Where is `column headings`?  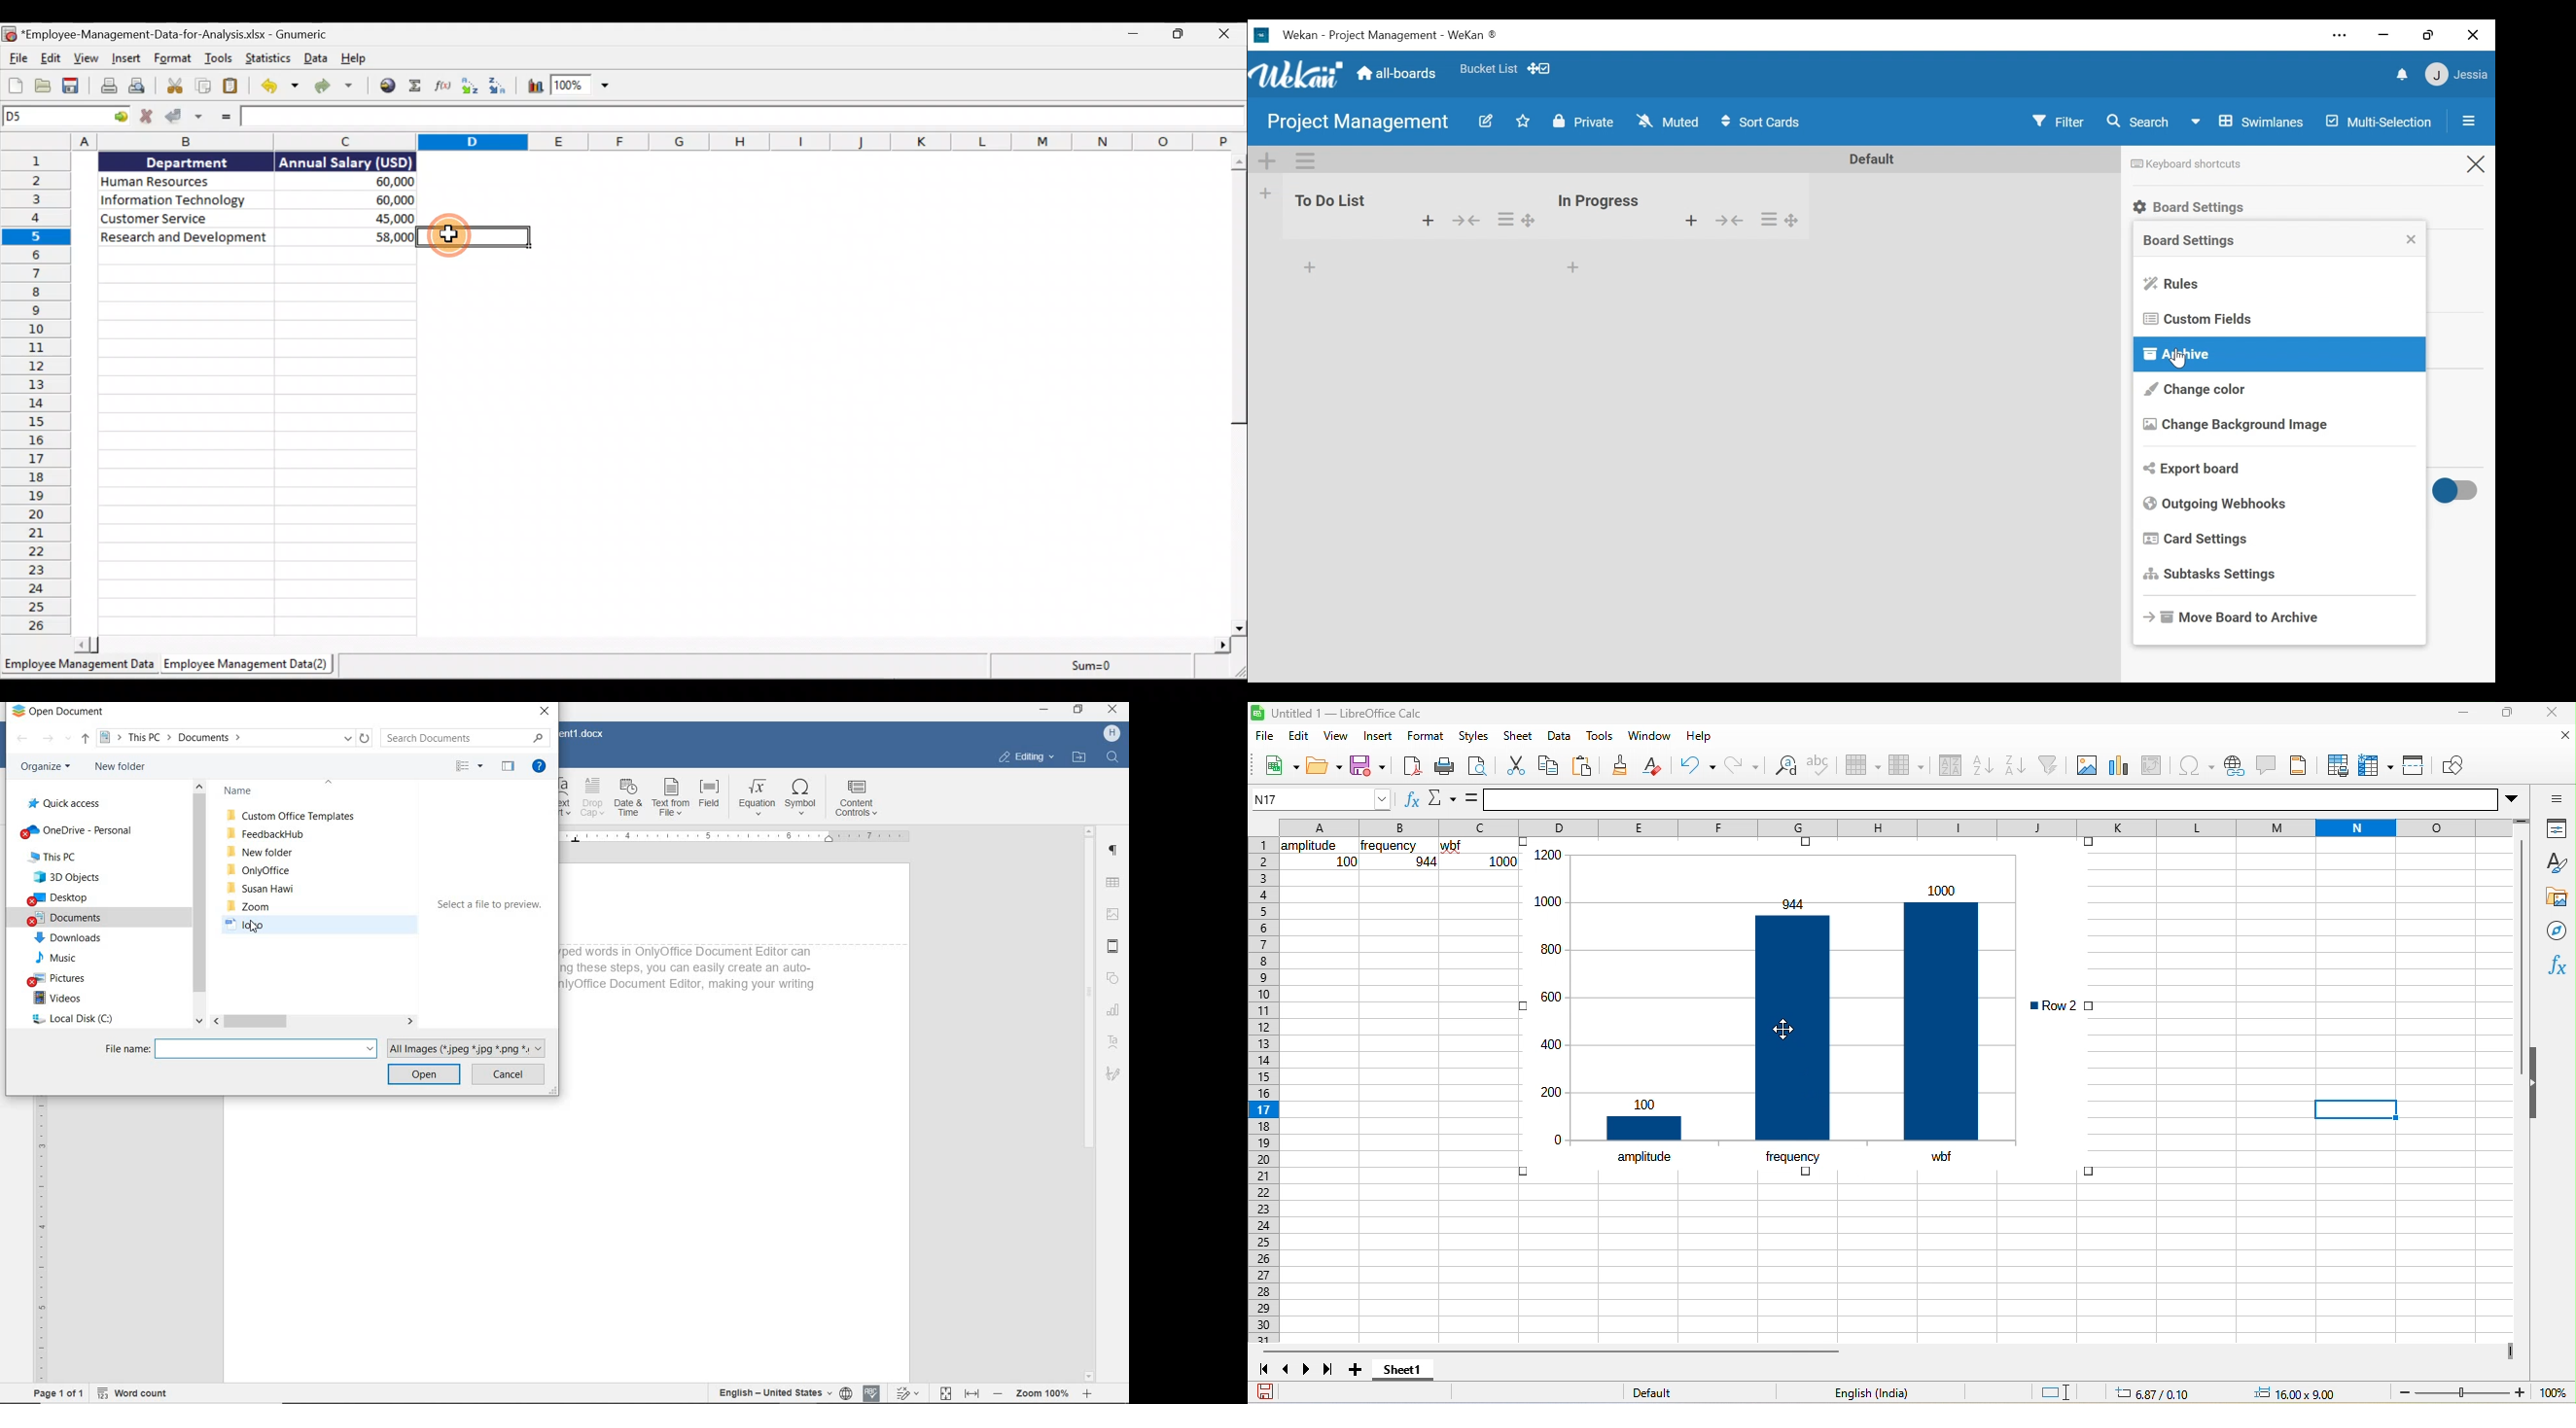 column headings is located at coordinates (1908, 825).